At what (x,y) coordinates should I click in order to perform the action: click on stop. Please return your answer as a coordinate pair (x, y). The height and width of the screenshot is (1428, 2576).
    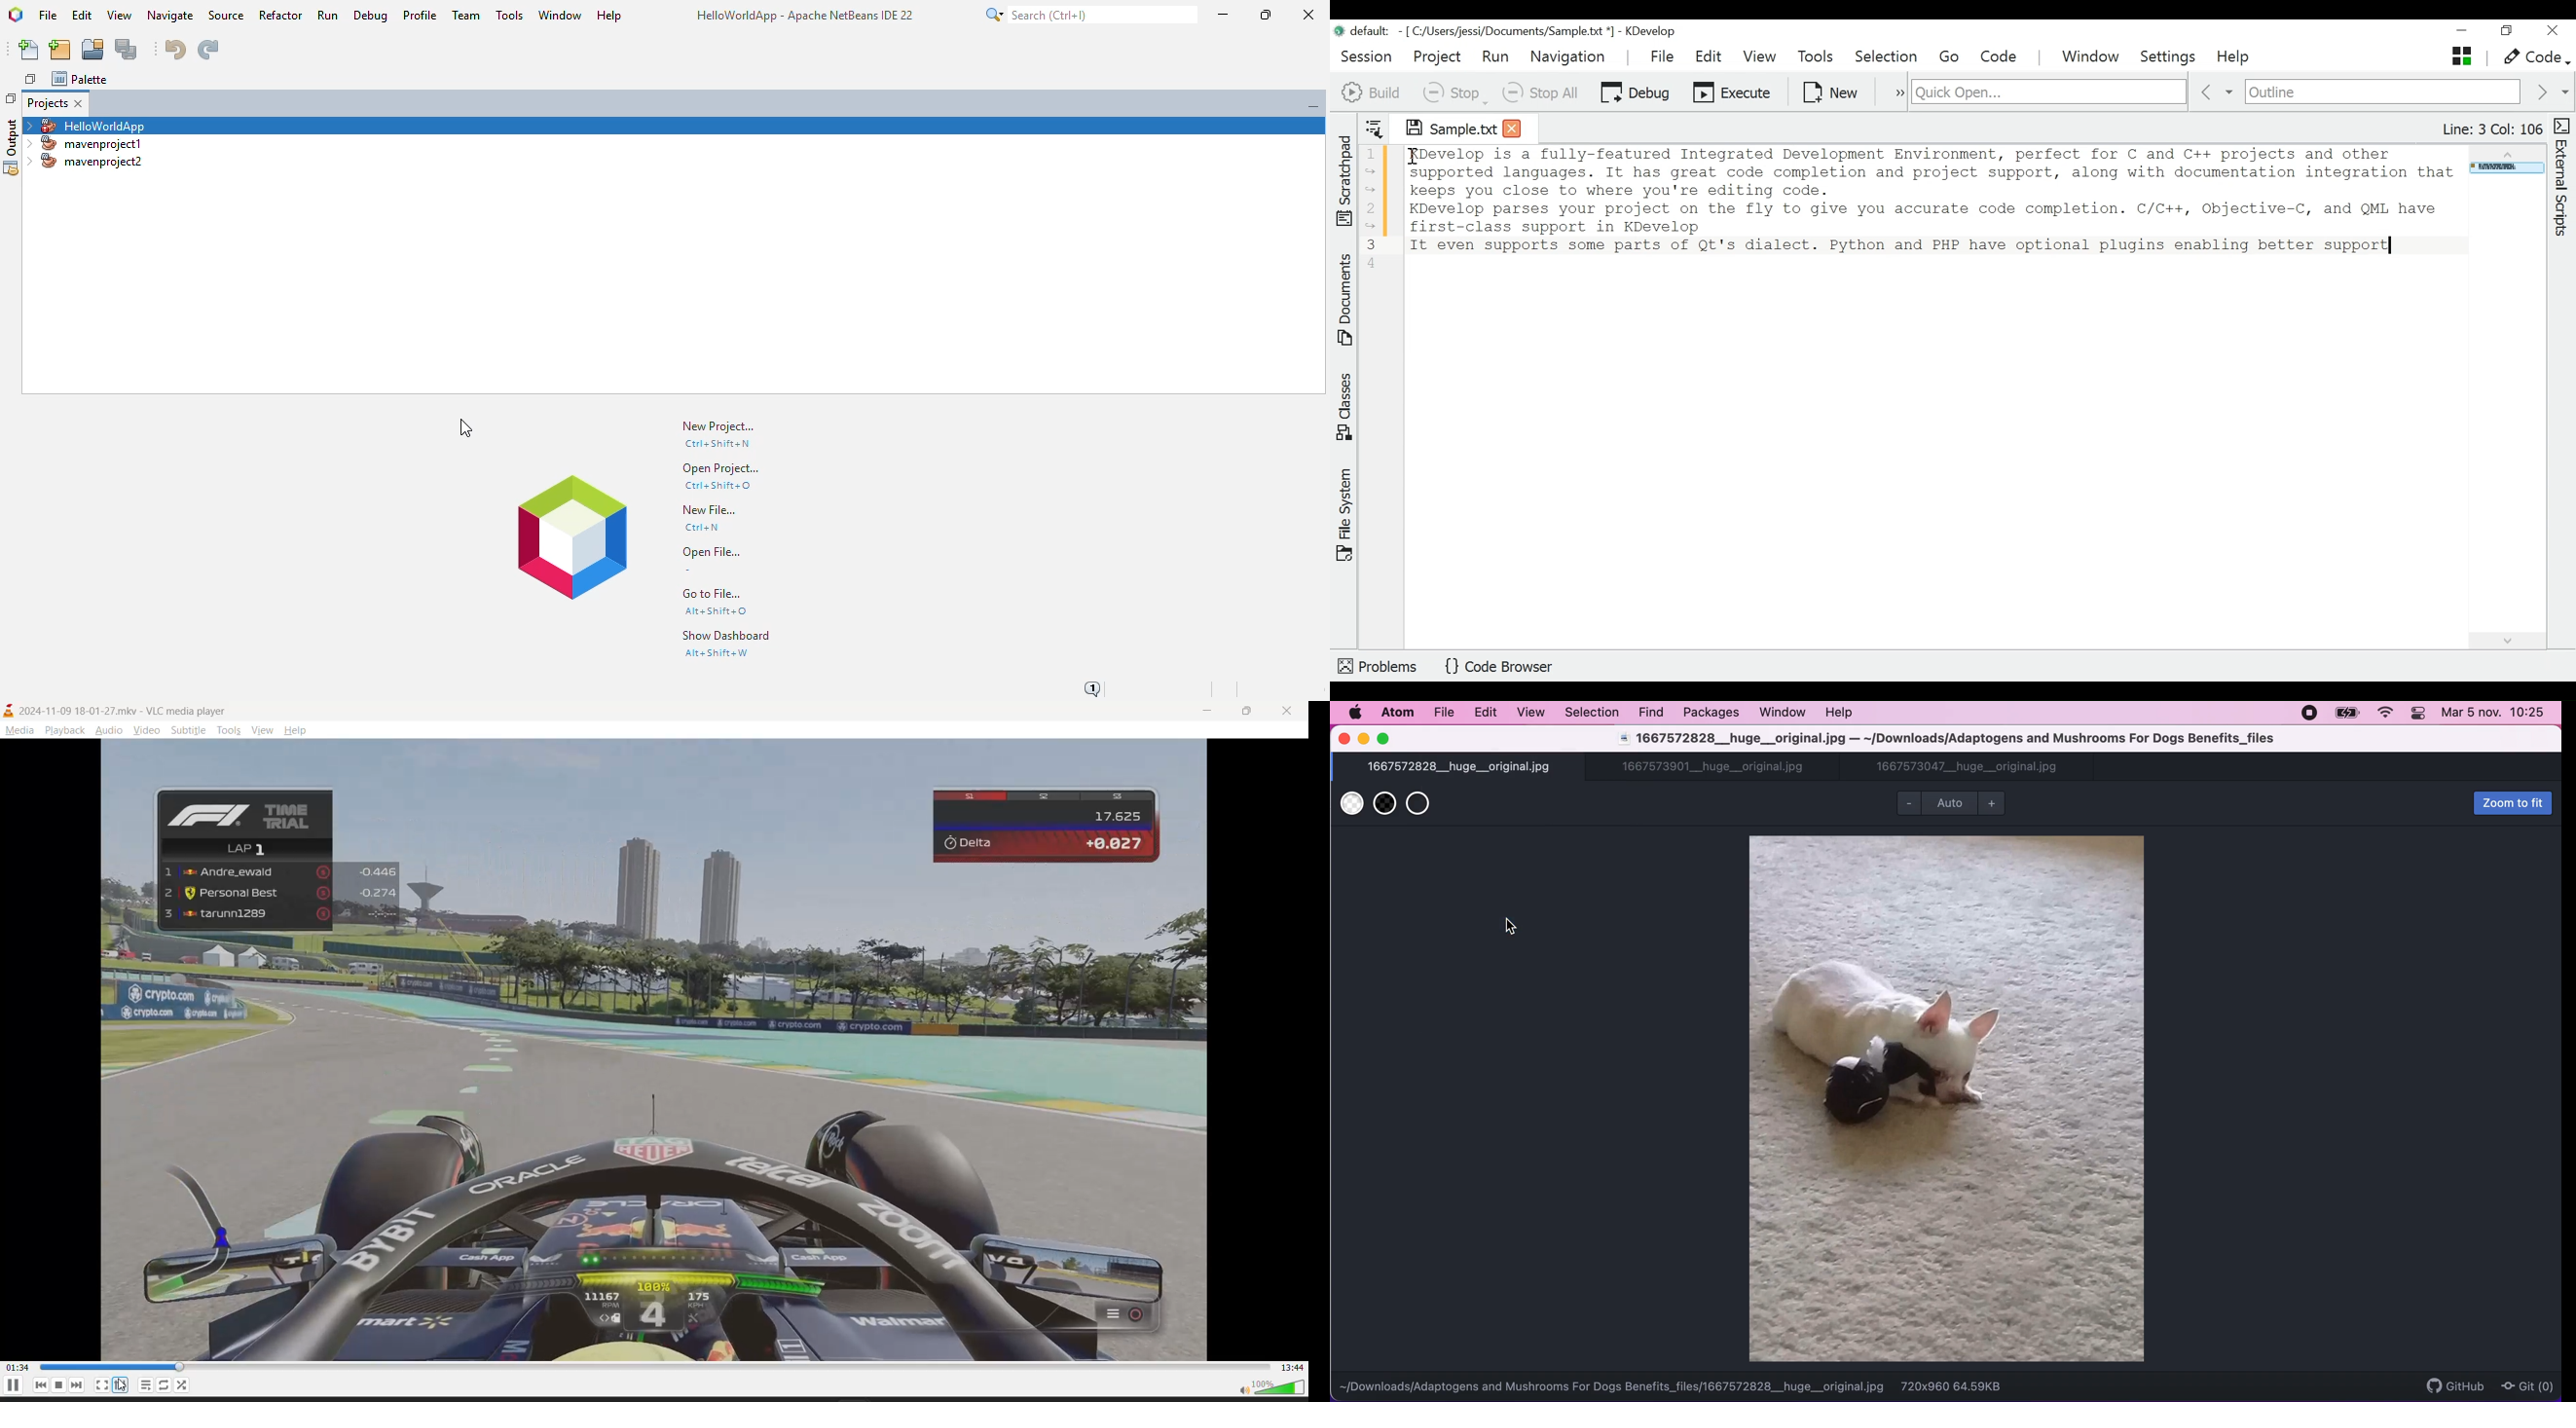
    Looking at the image, I should click on (59, 1386).